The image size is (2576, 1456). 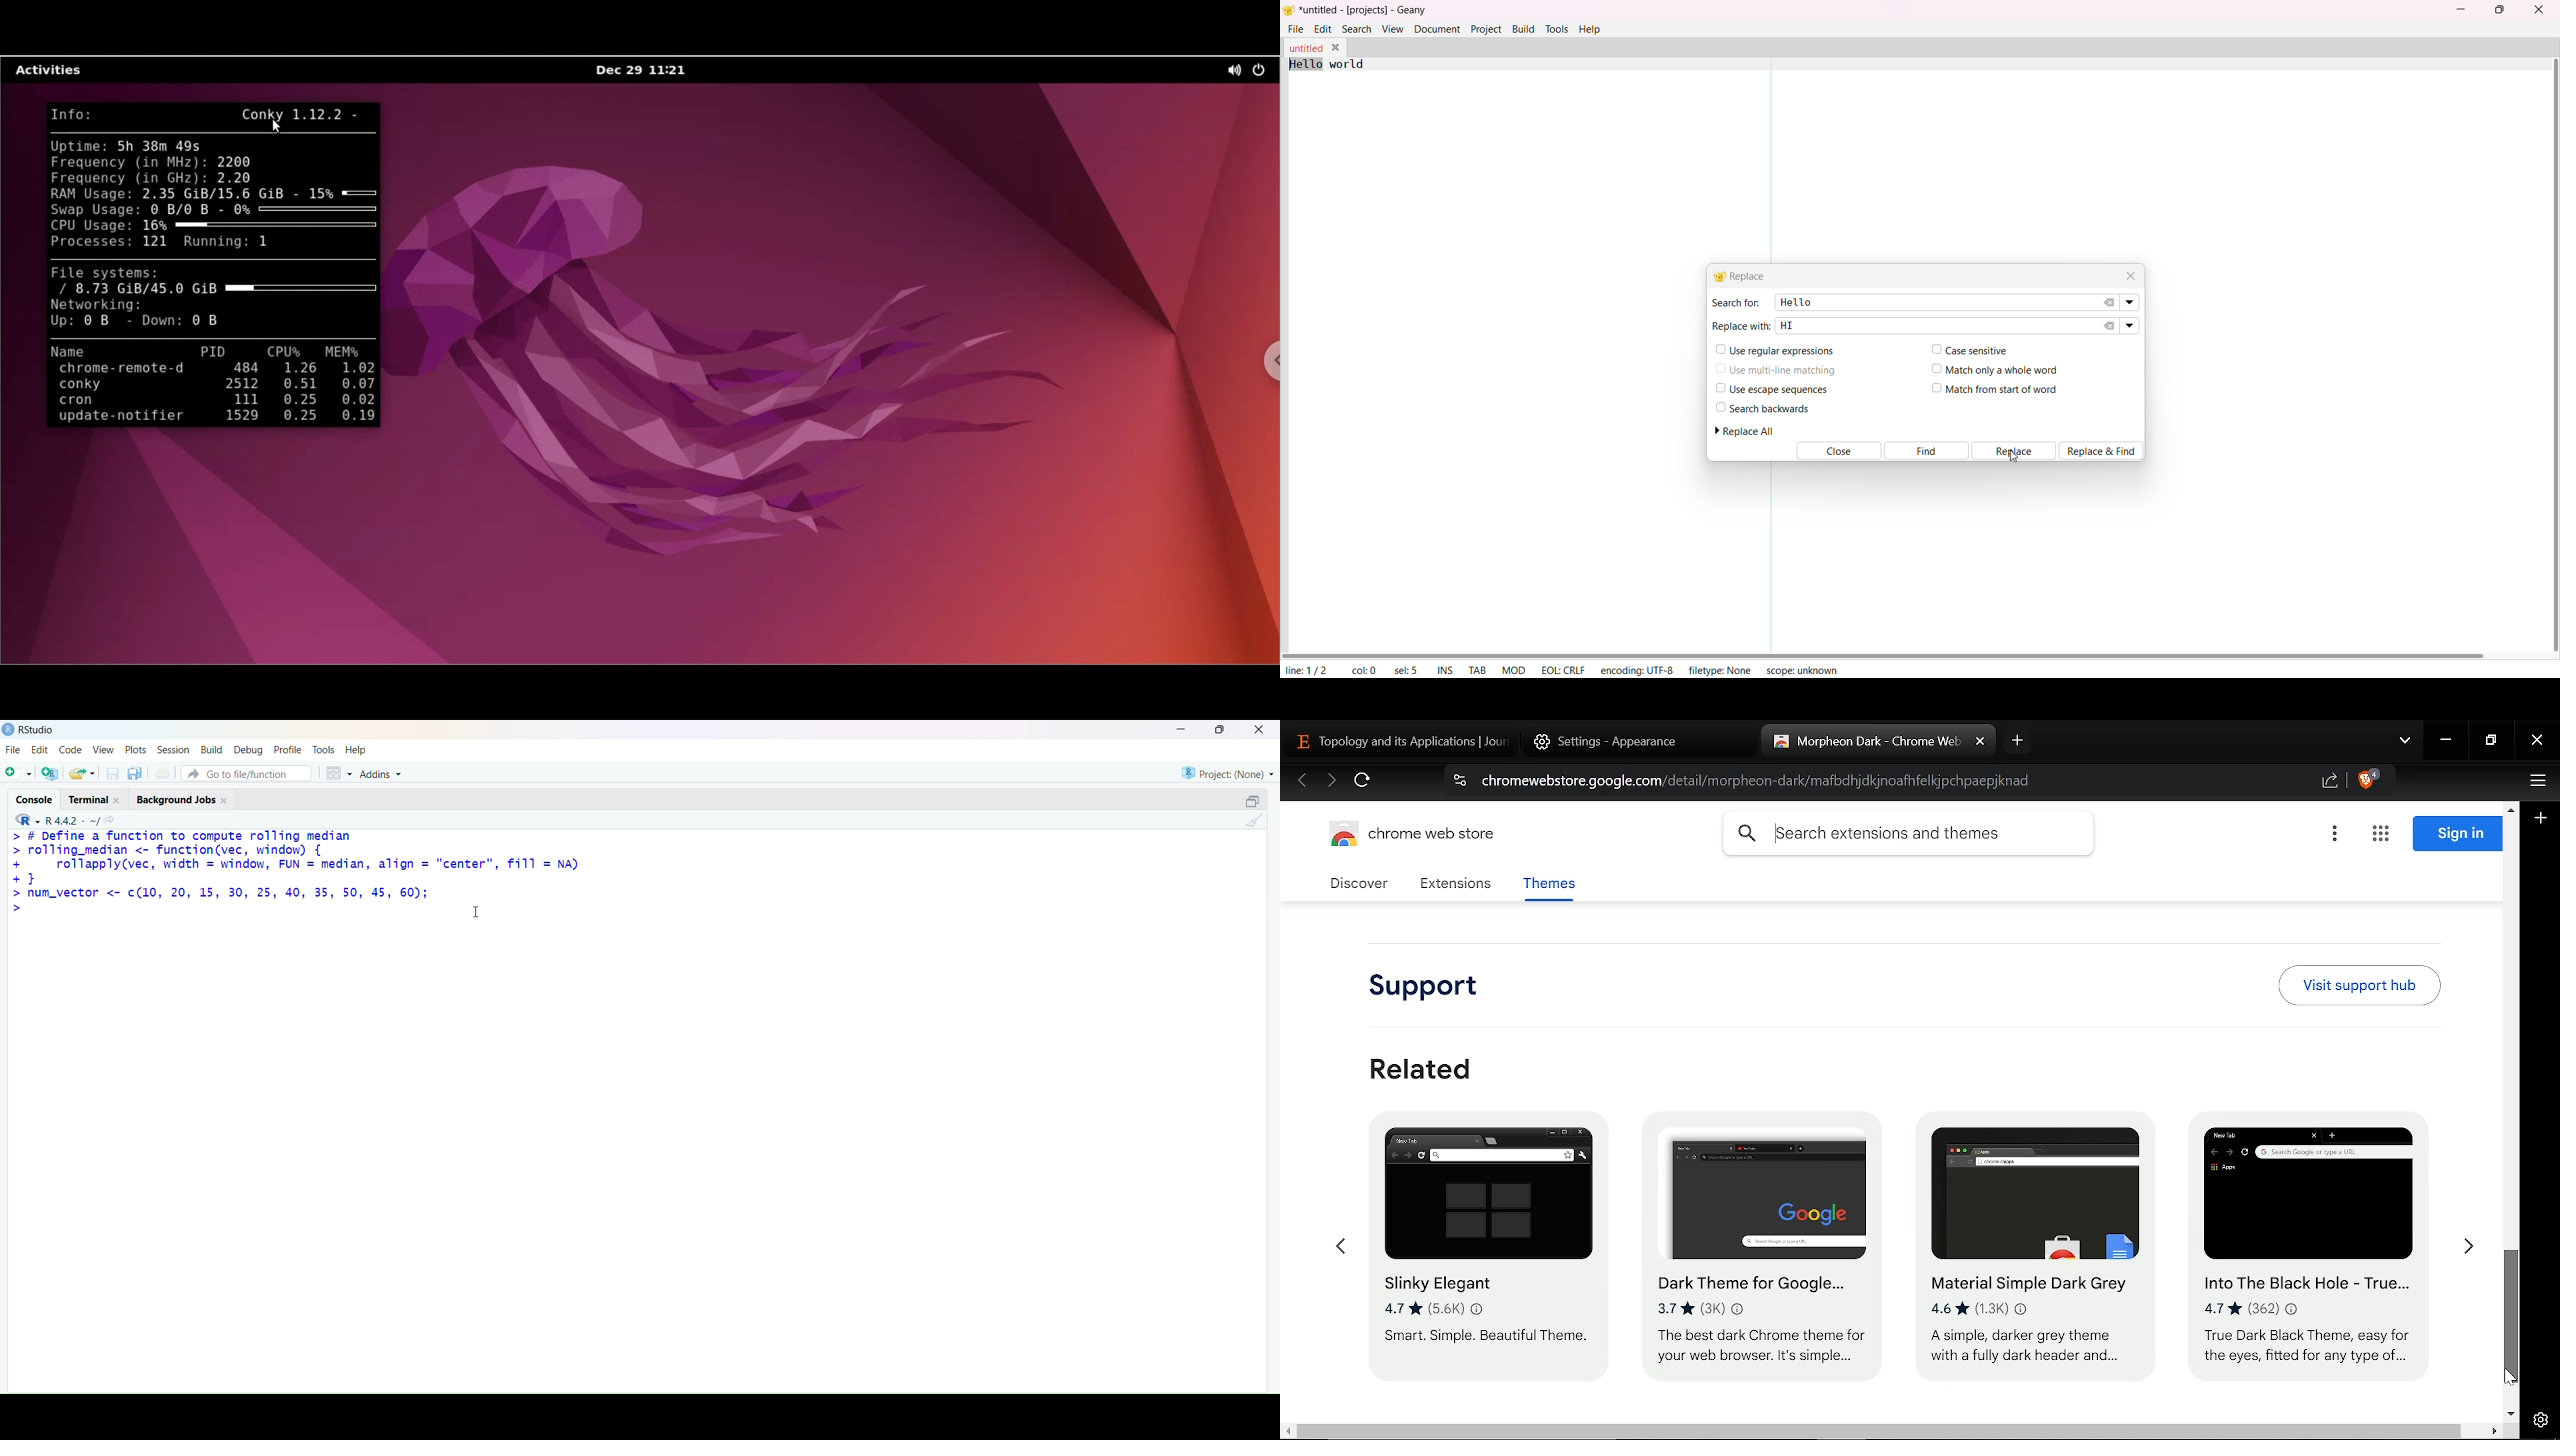 What do you see at coordinates (324, 750) in the screenshot?
I see `tools` at bounding box center [324, 750].